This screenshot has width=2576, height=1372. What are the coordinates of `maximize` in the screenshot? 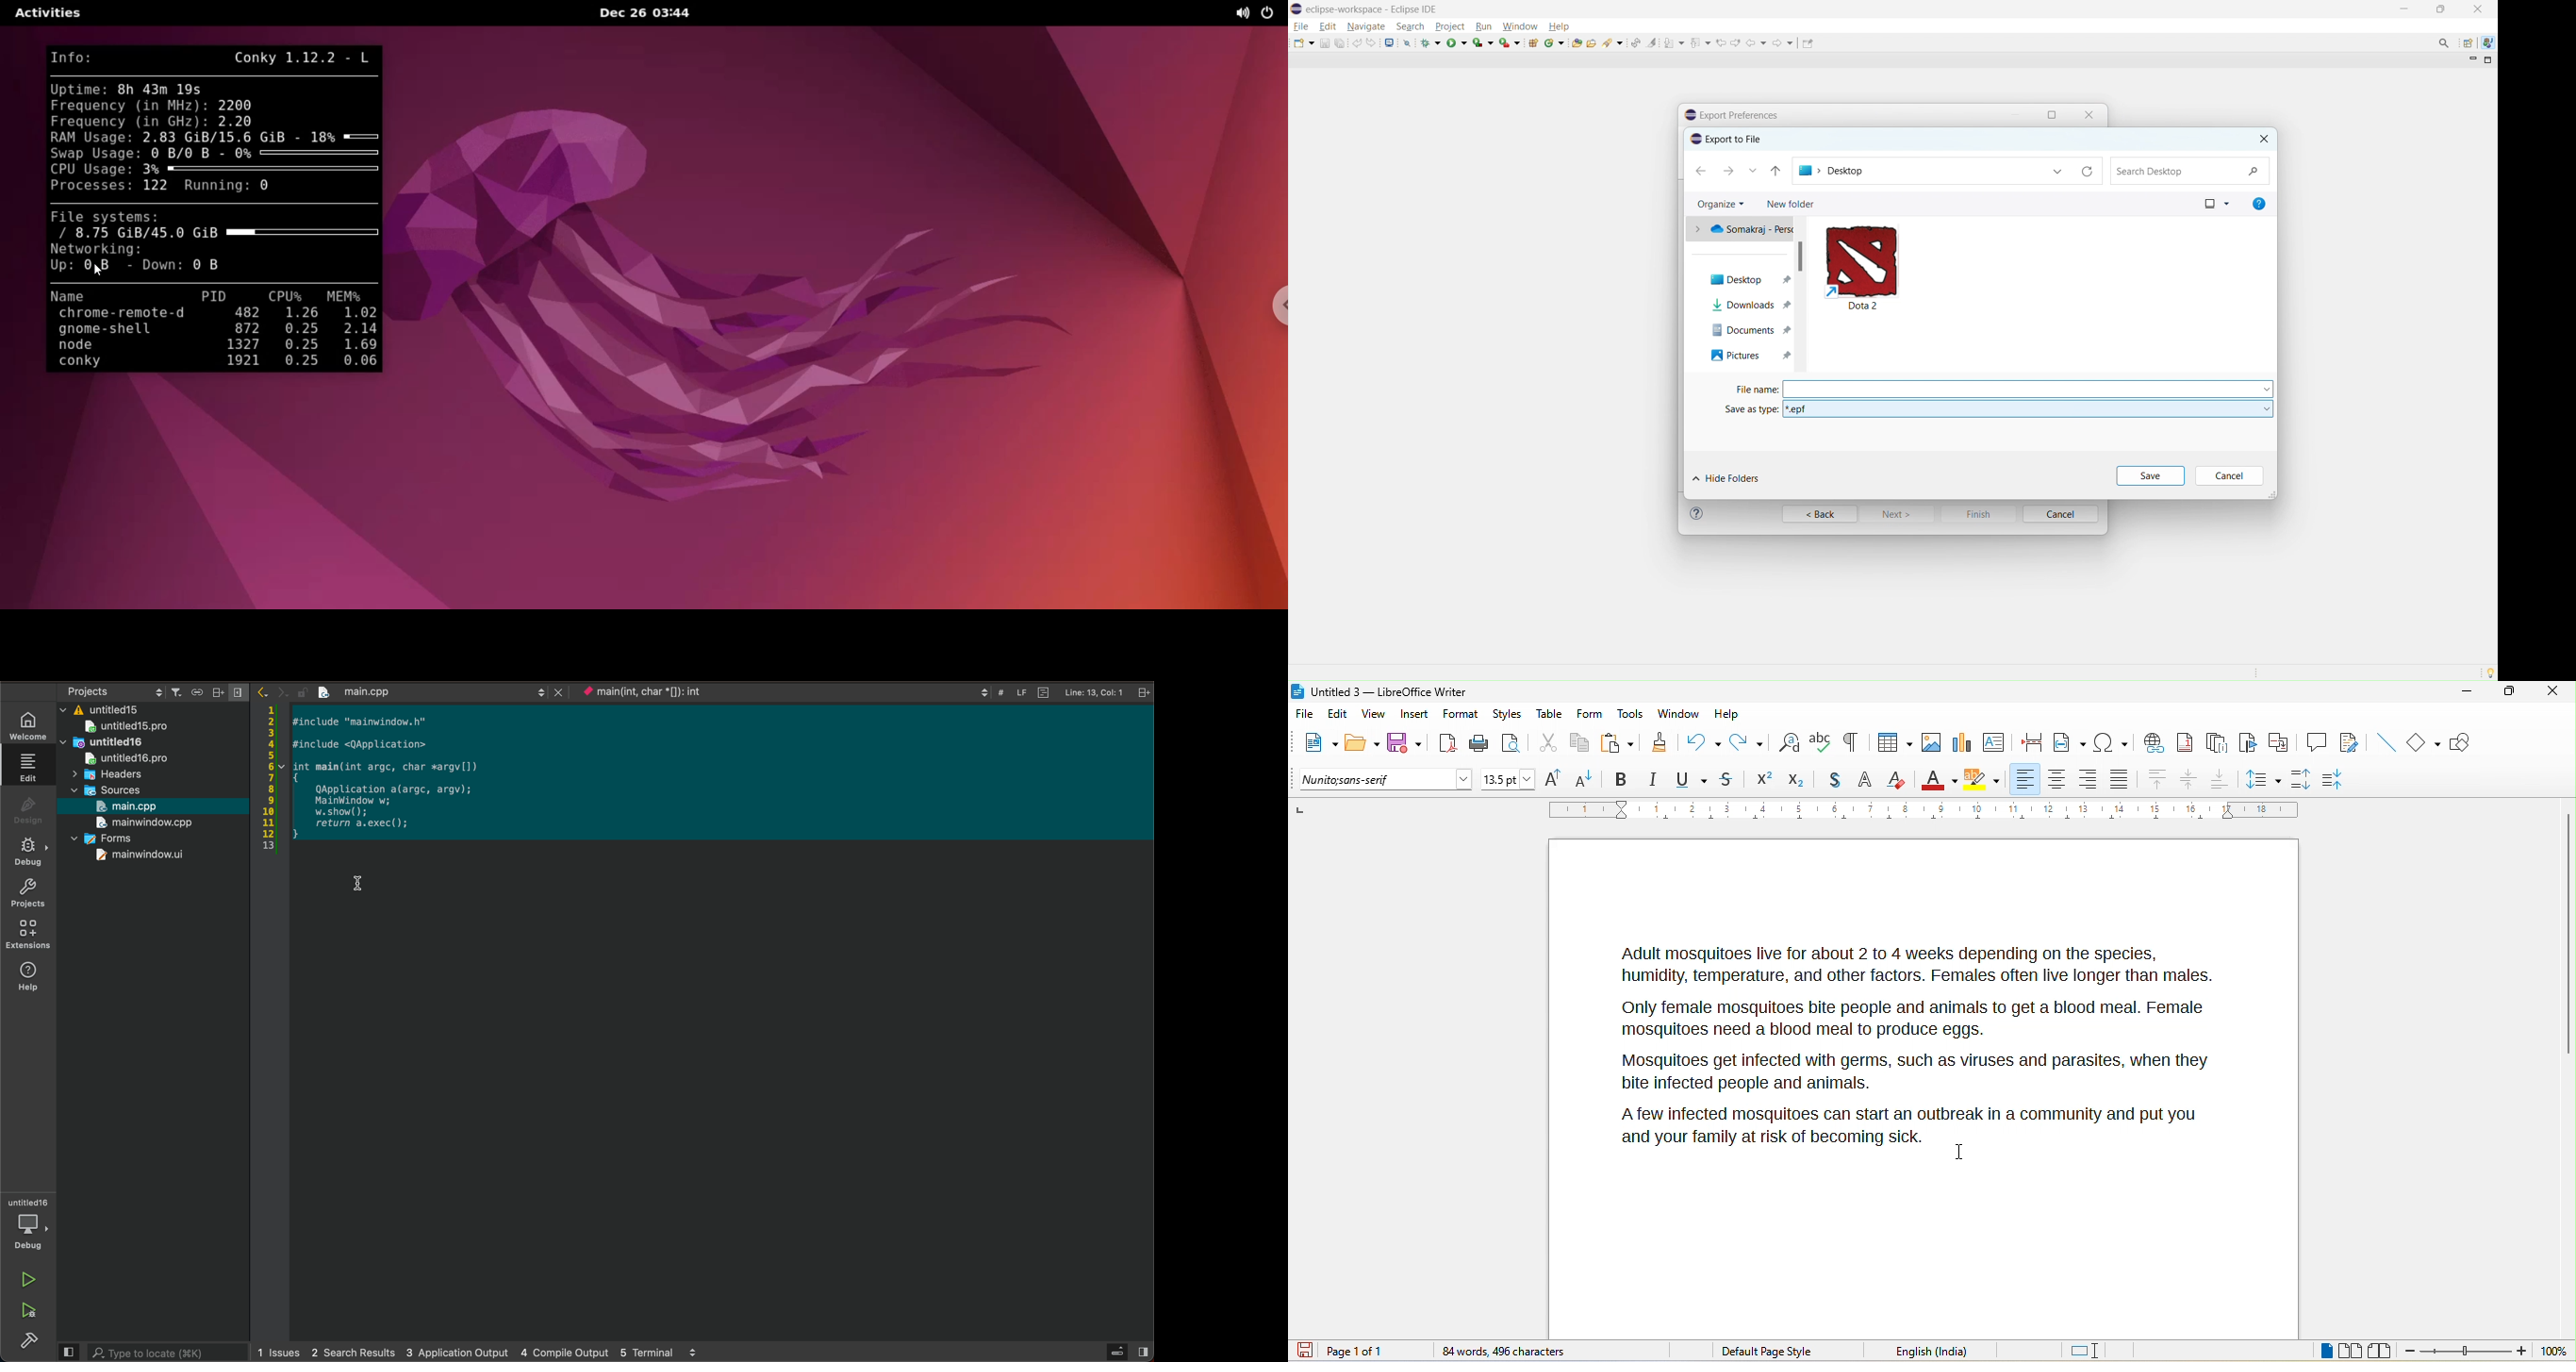 It's located at (2502, 692).